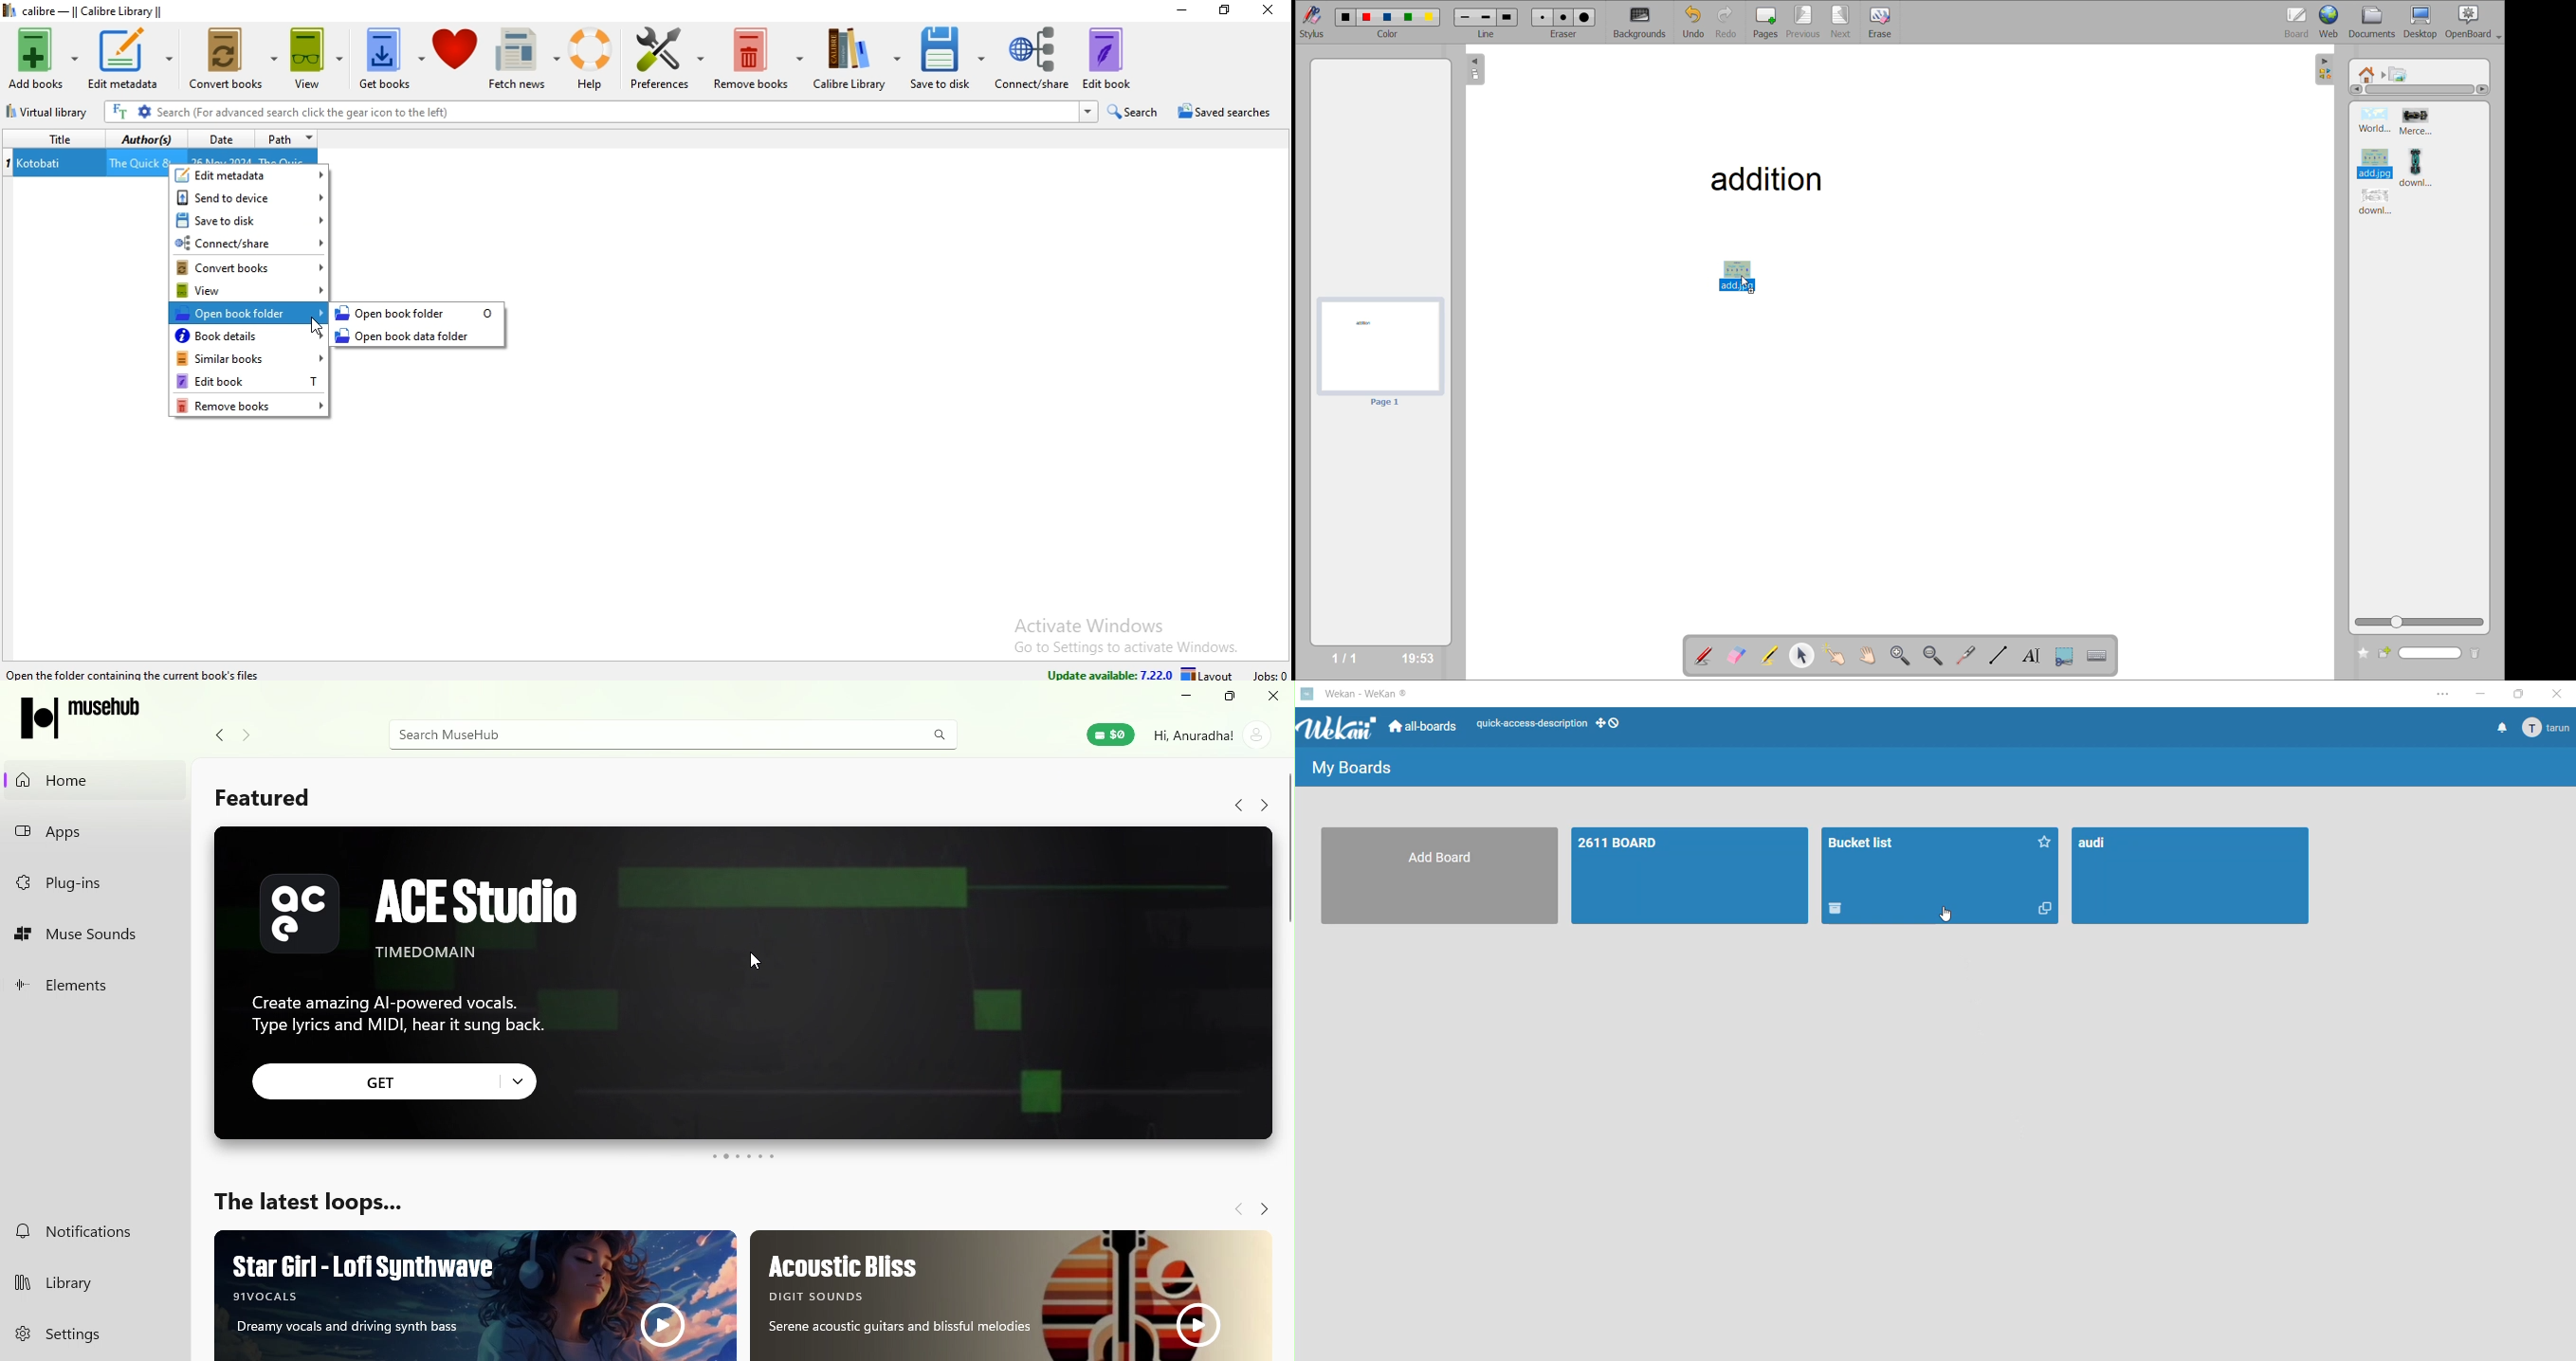 Image resolution: width=2576 pixels, height=1372 pixels. What do you see at coordinates (1840, 913) in the screenshot?
I see `Delete` at bounding box center [1840, 913].